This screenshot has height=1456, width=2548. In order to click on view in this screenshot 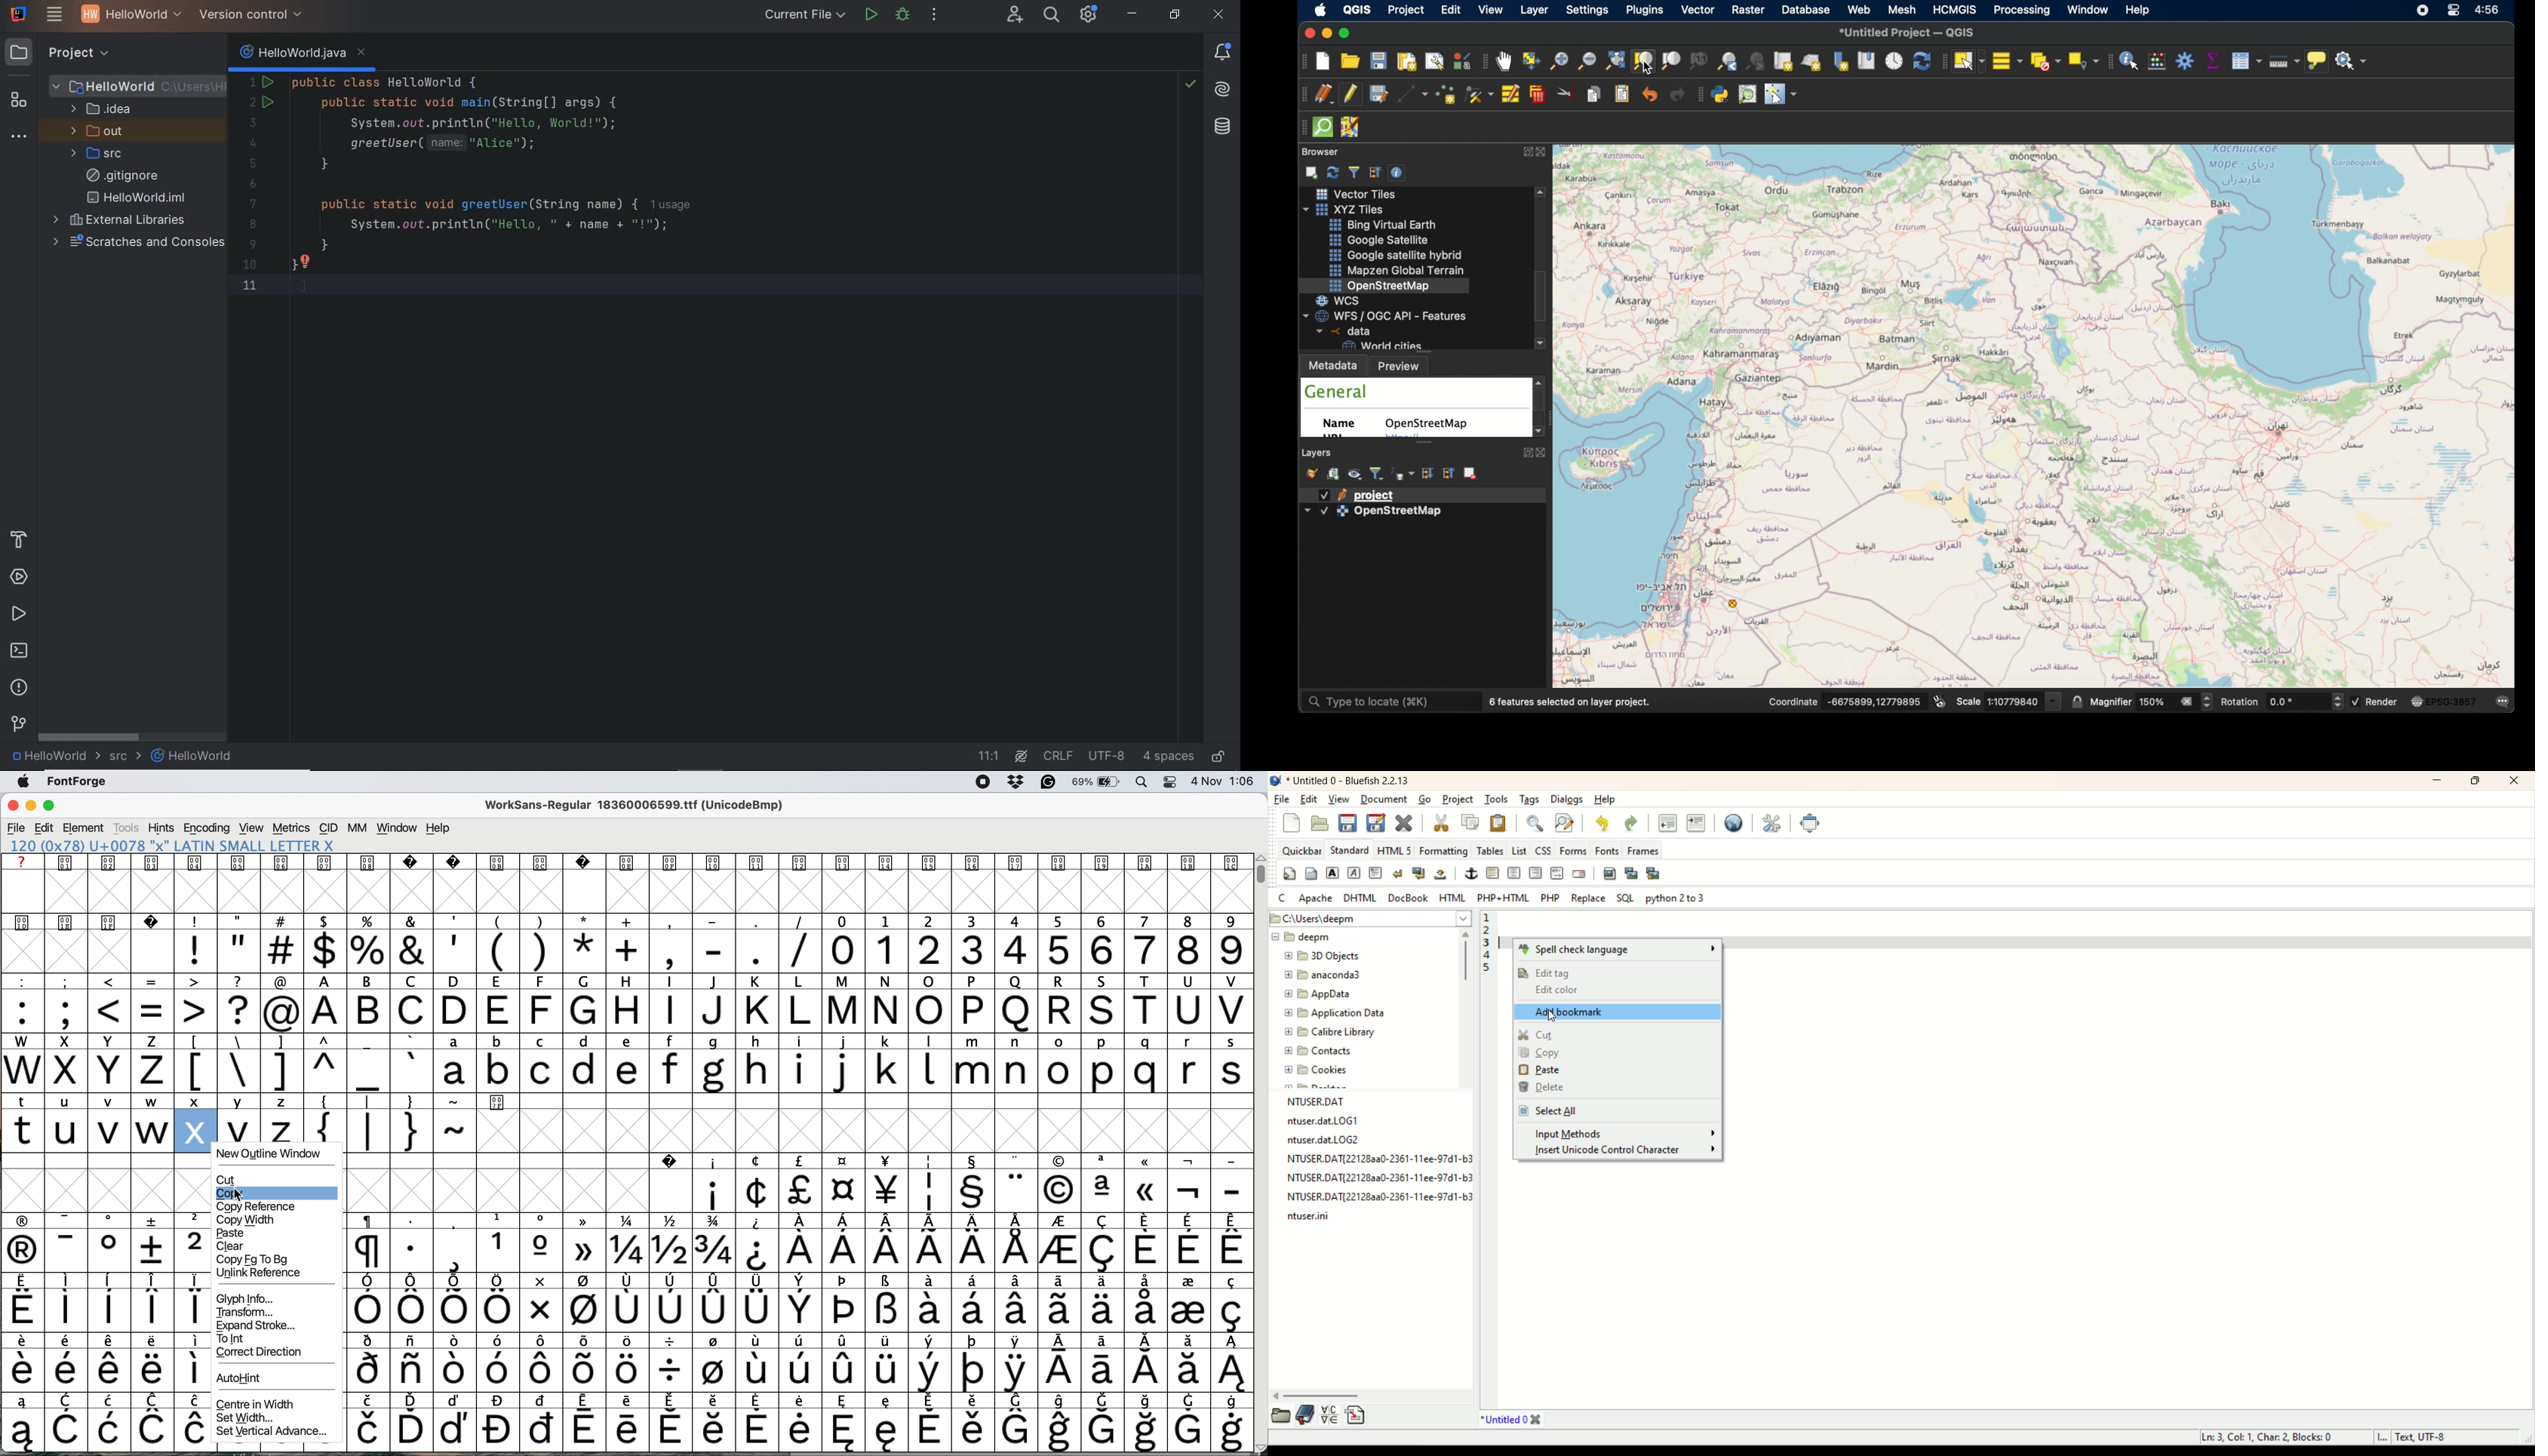, I will do `click(249, 828)`.